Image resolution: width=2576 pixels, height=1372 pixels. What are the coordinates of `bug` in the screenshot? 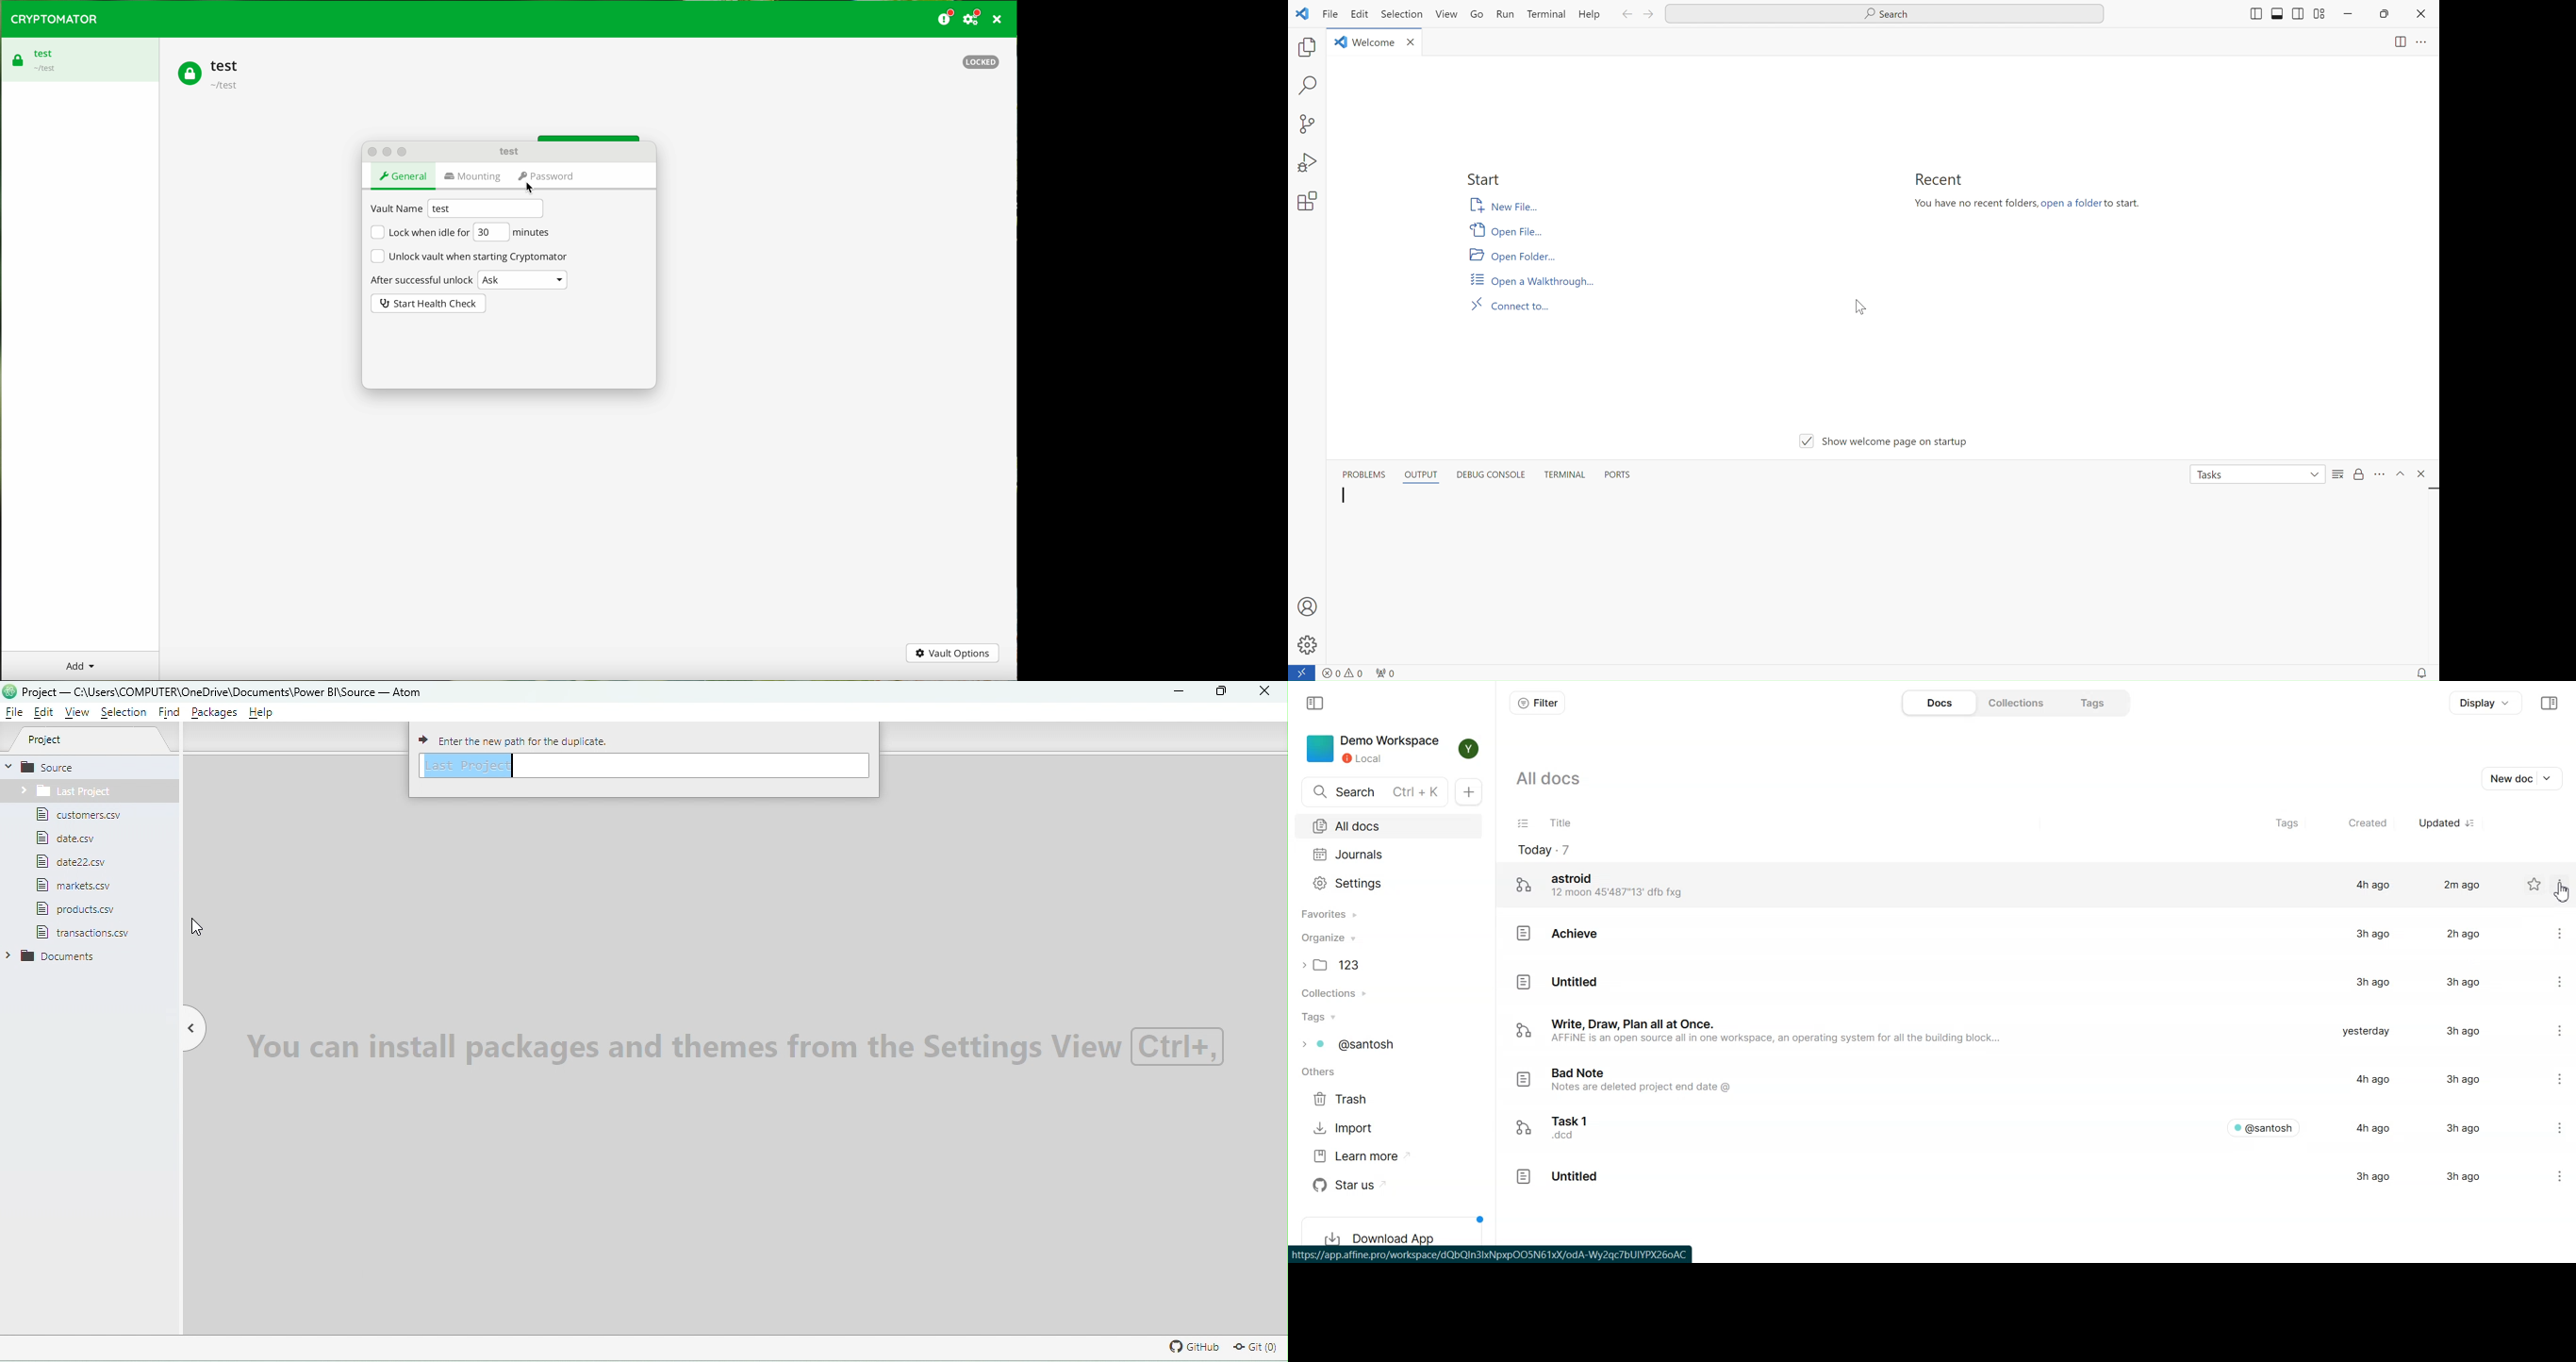 It's located at (1307, 160).